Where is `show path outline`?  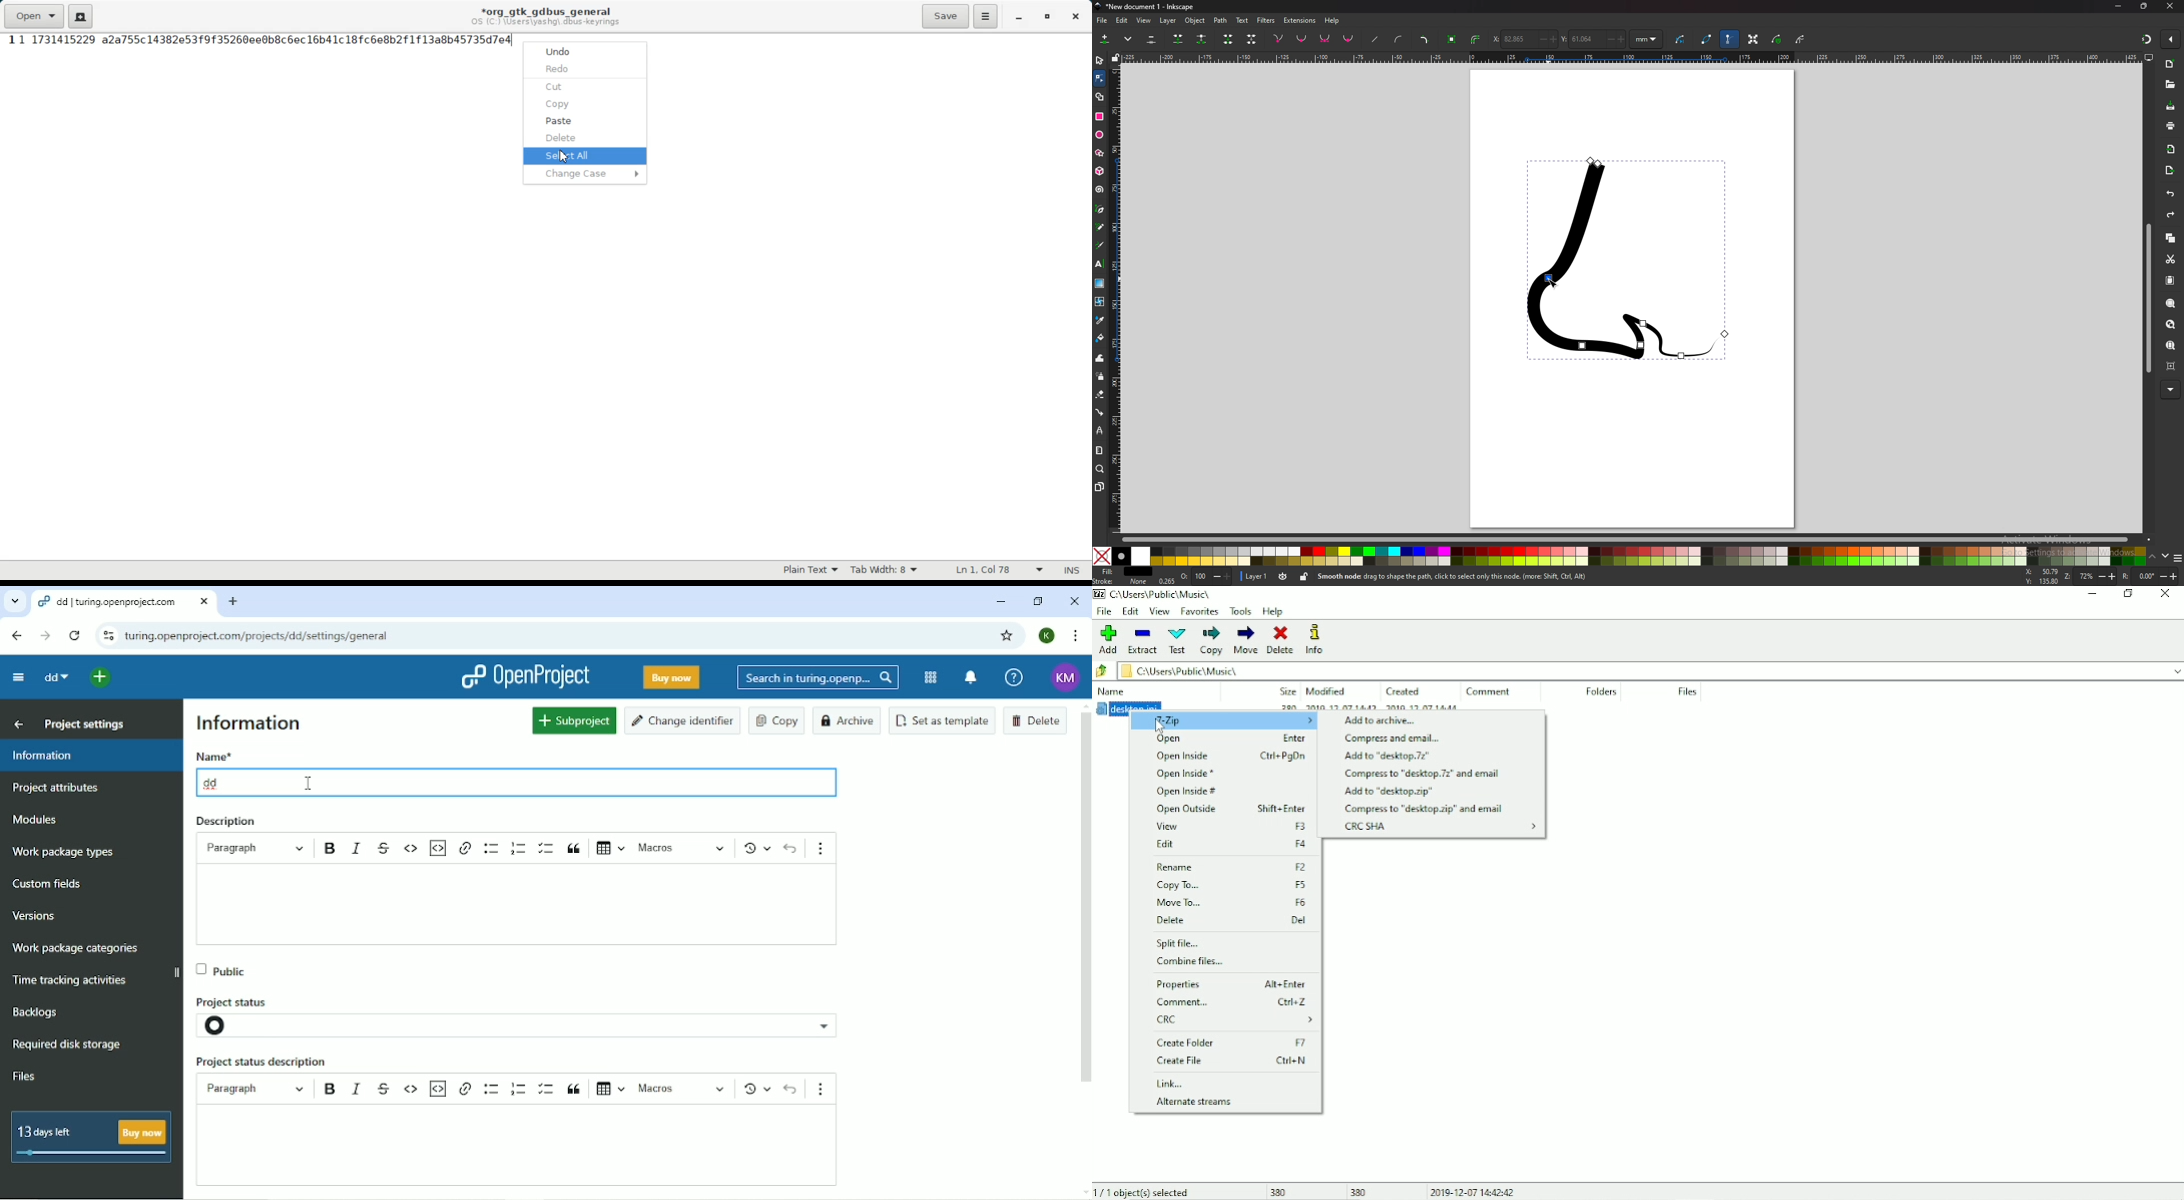 show path outline is located at coordinates (1707, 39).